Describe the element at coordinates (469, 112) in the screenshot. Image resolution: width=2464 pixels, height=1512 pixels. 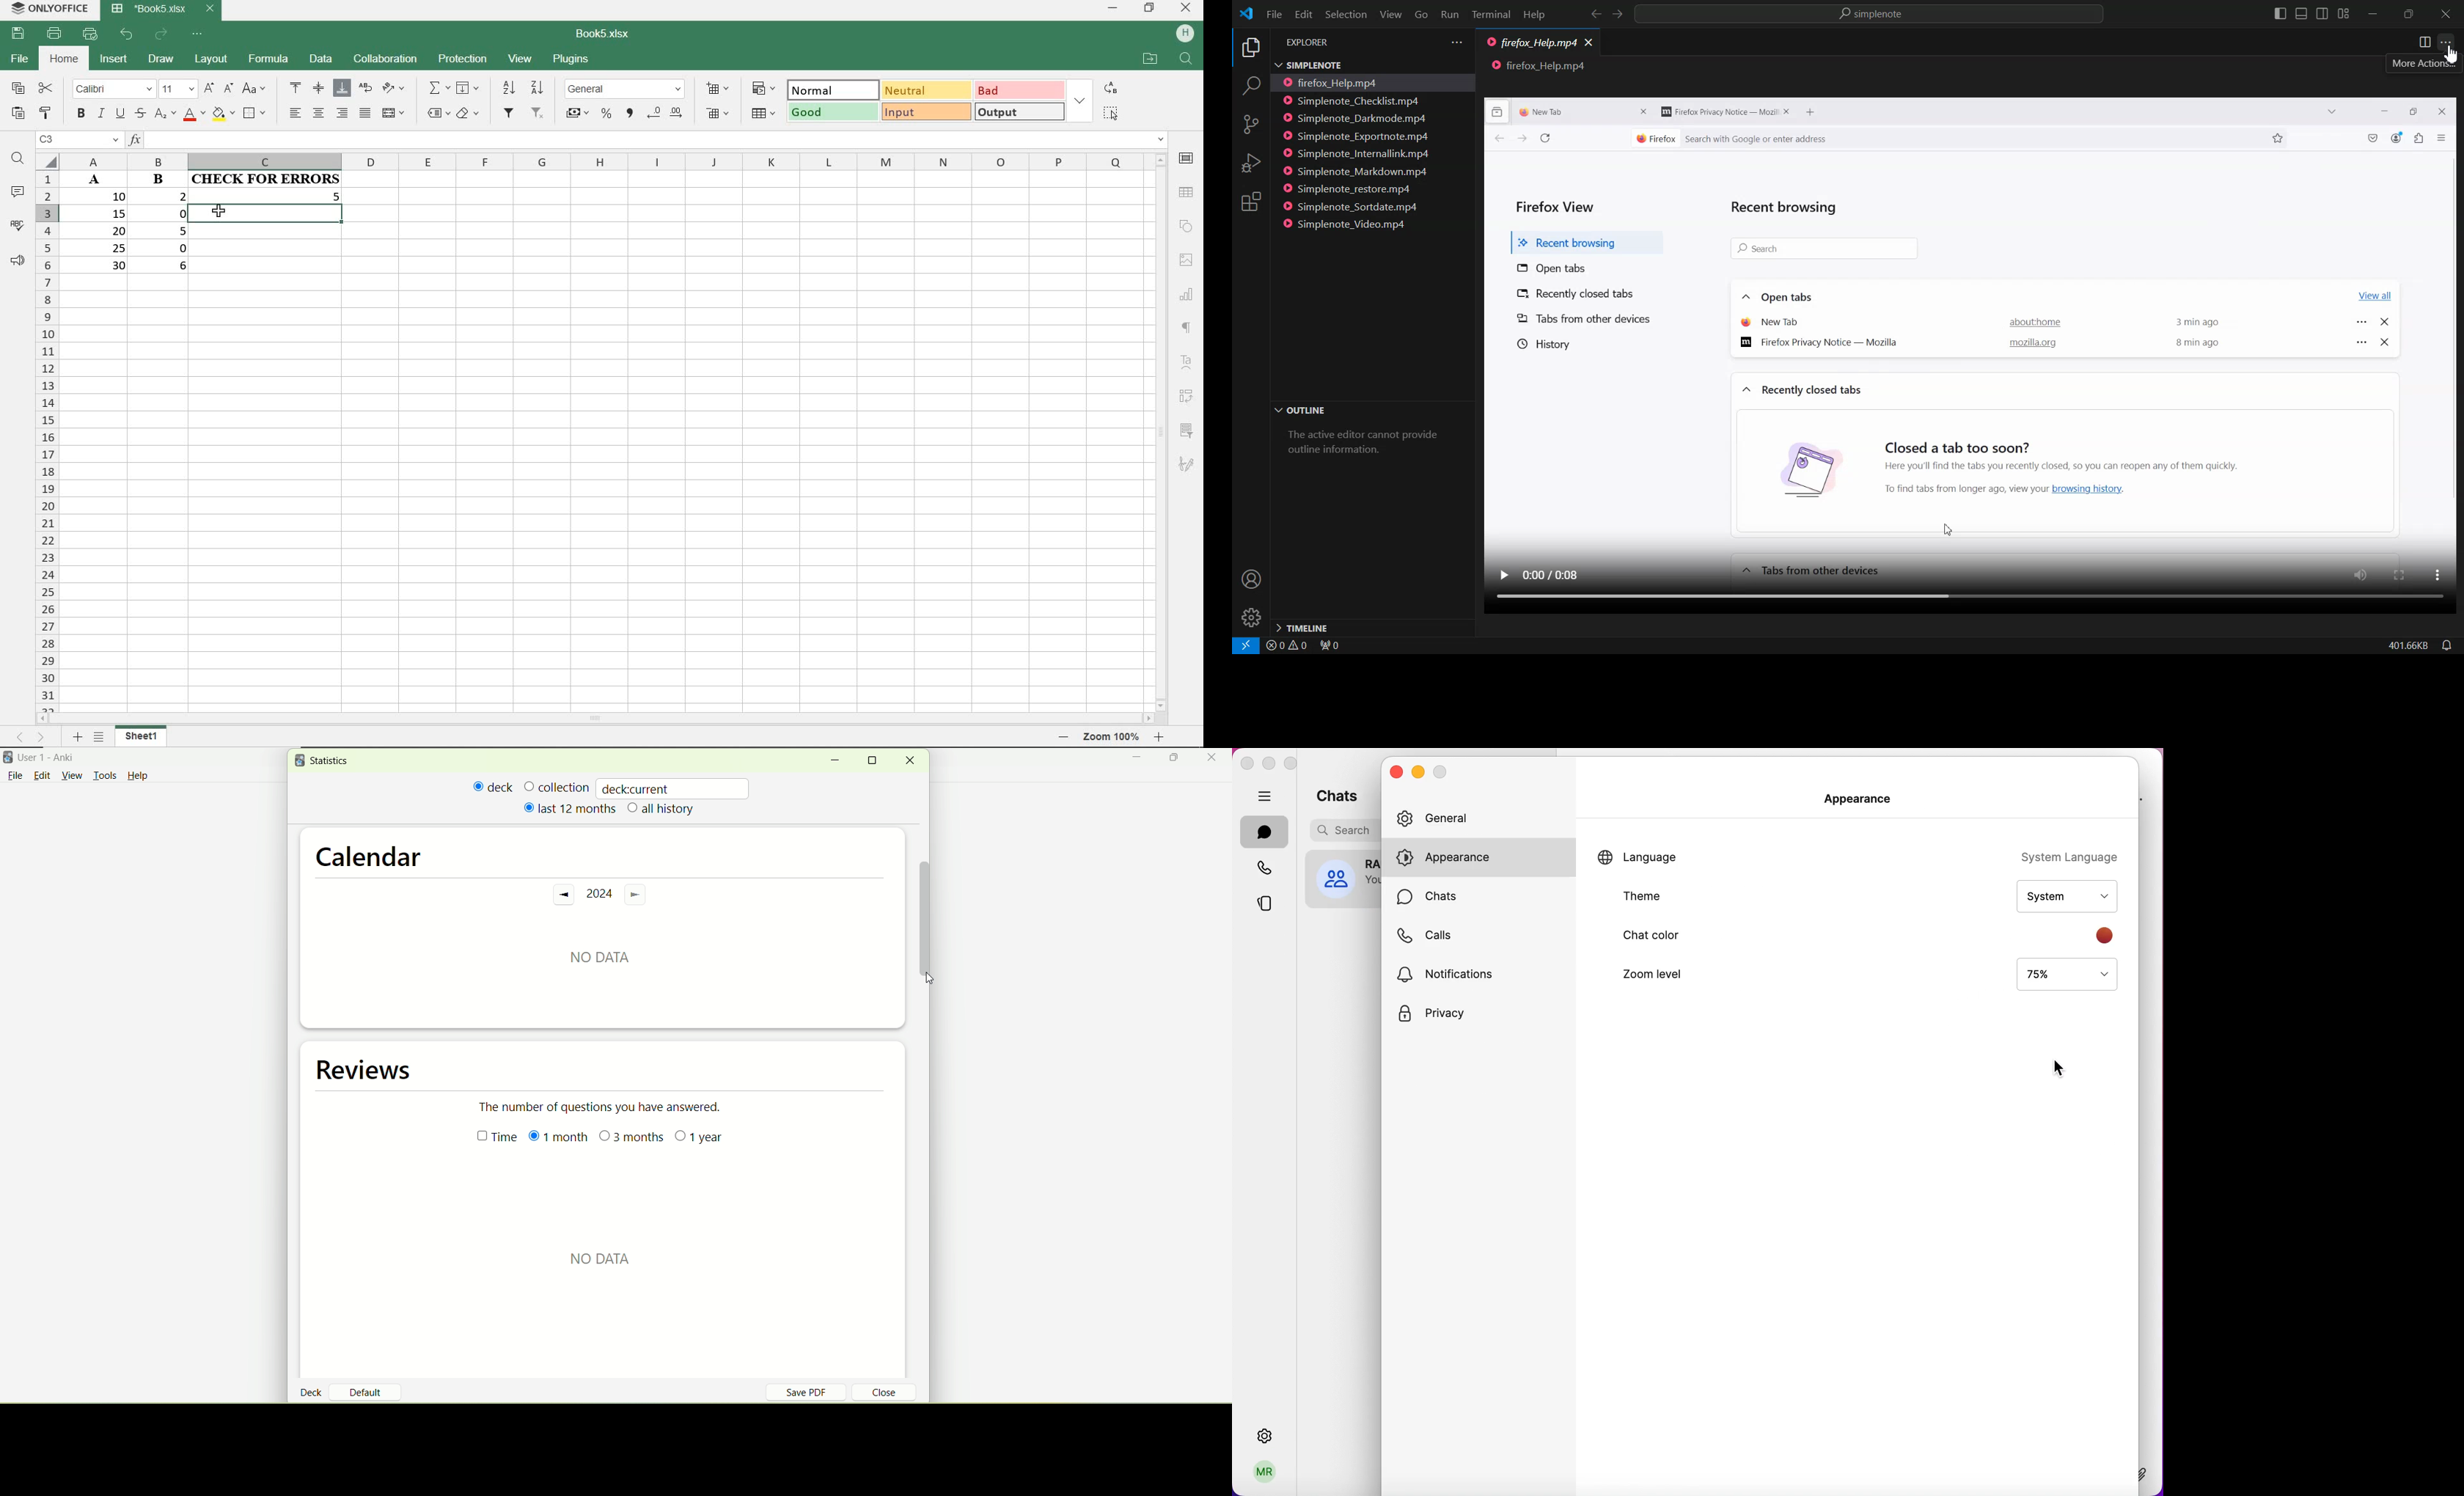
I see `CLEAR` at that location.